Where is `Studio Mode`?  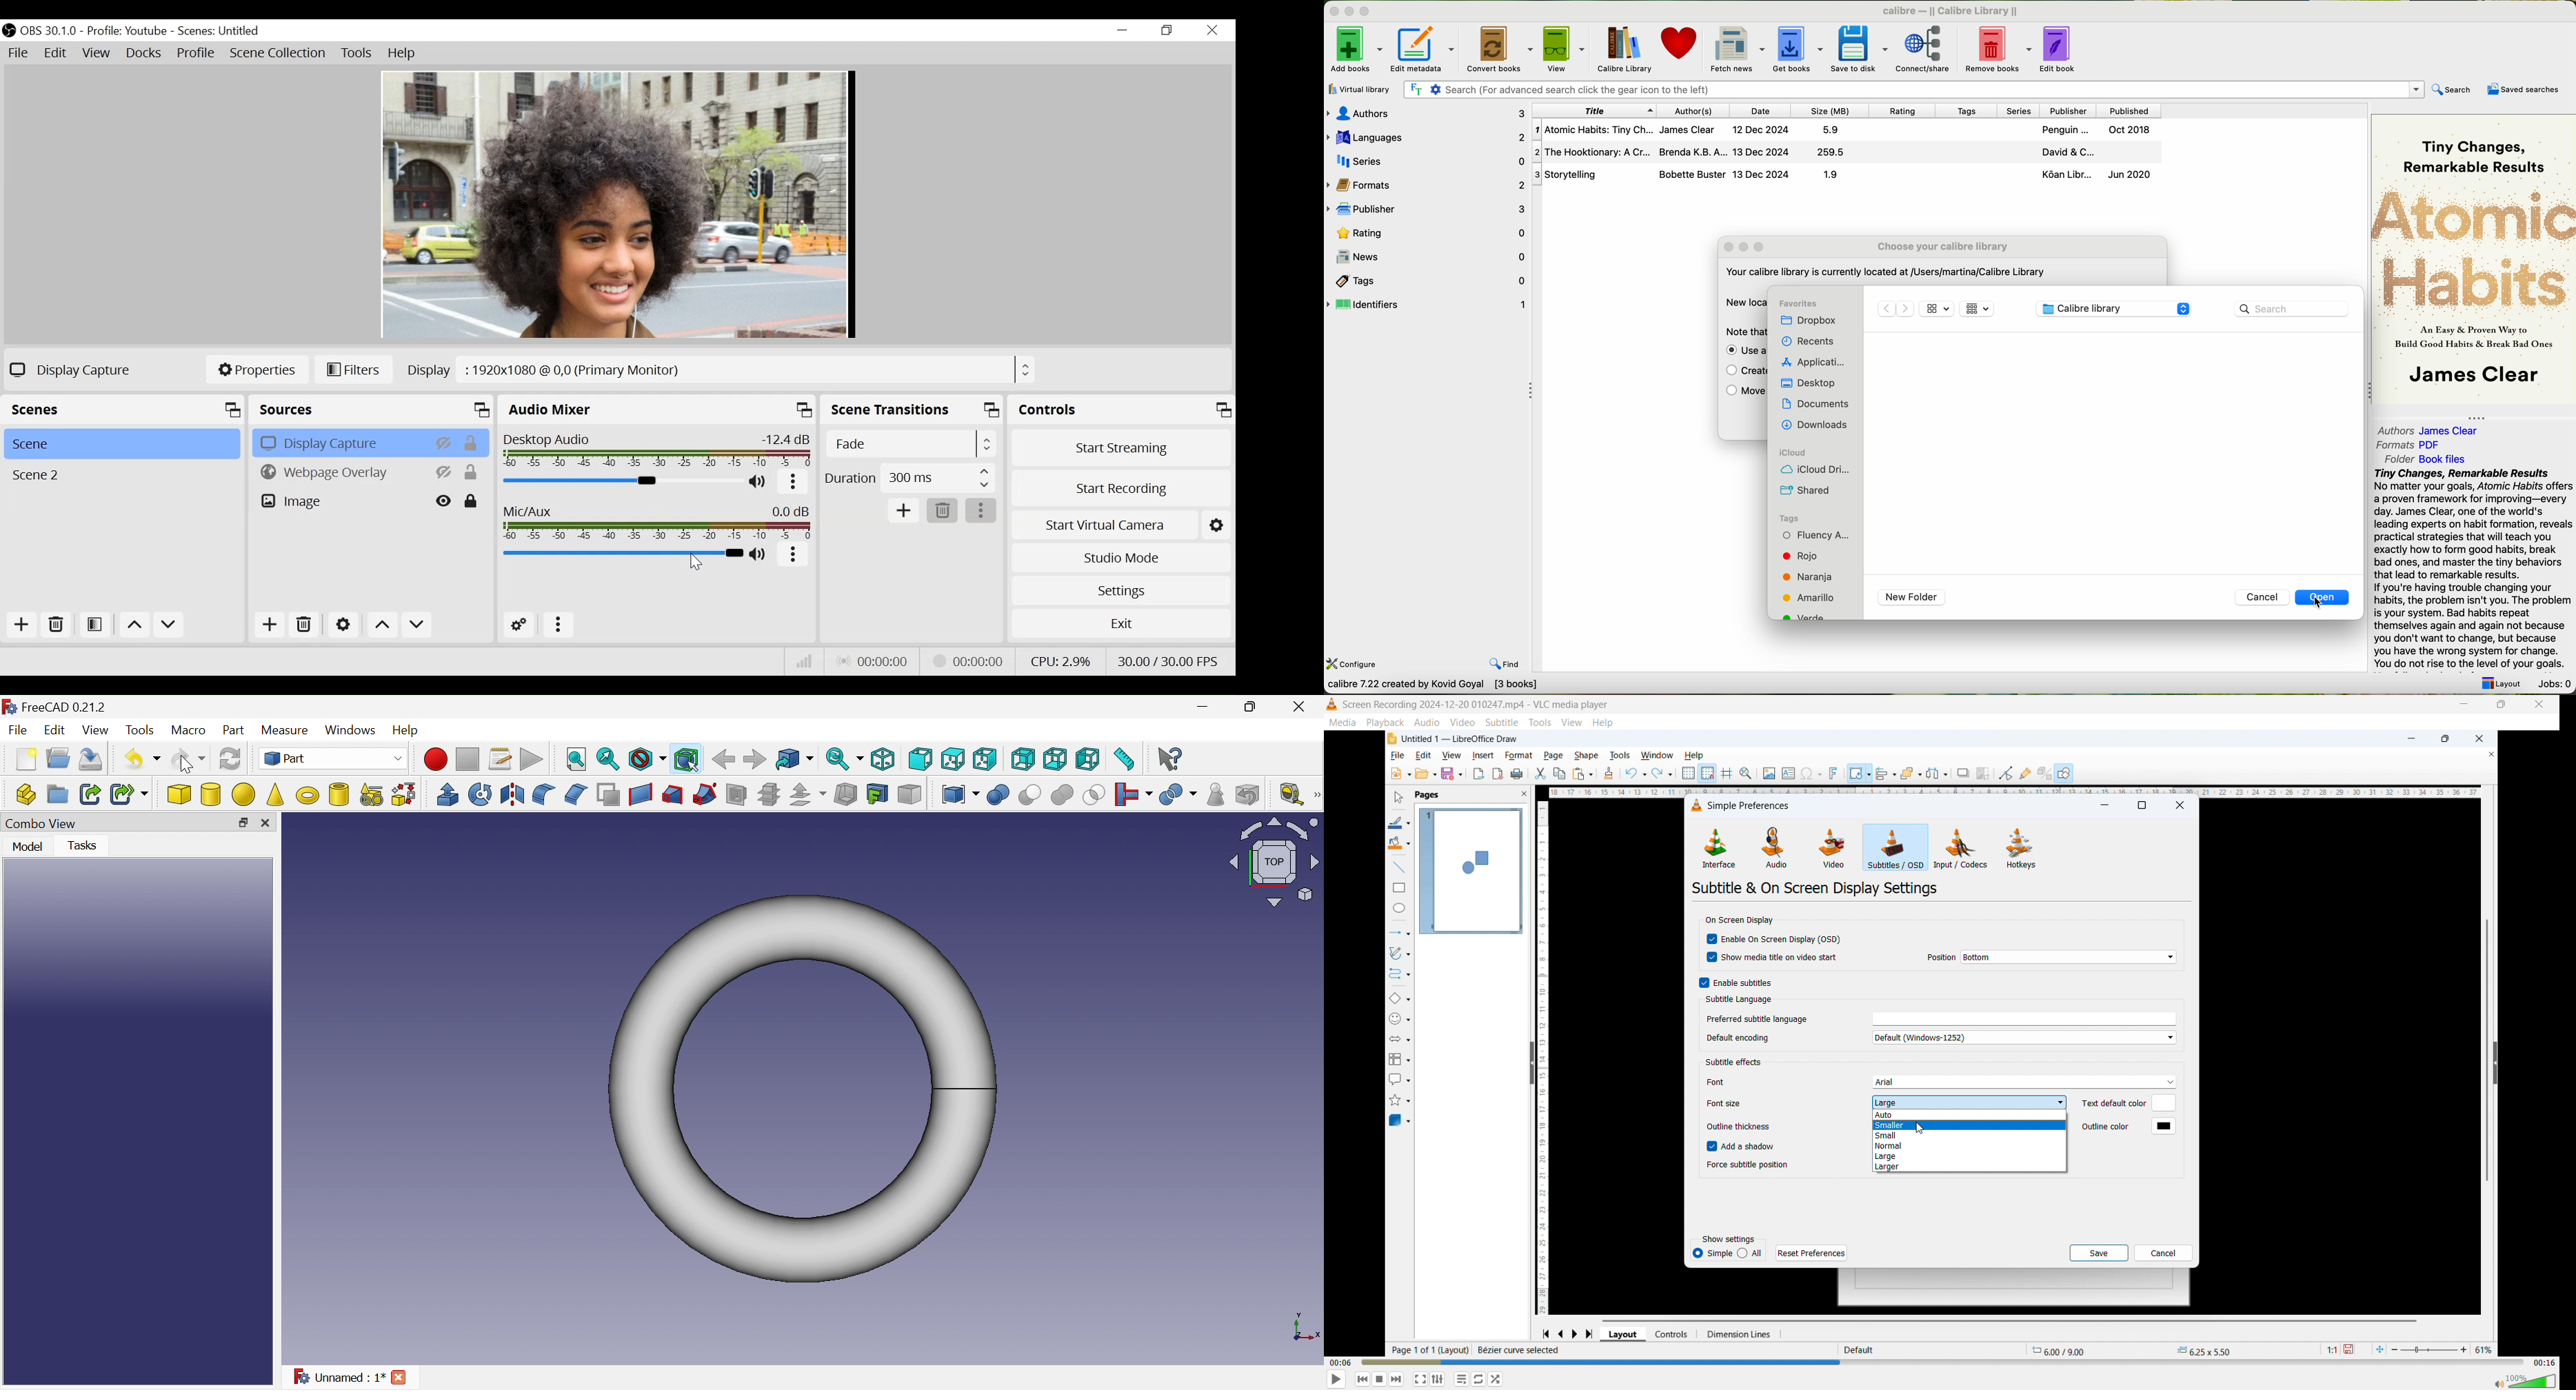 Studio Mode is located at coordinates (1120, 556).